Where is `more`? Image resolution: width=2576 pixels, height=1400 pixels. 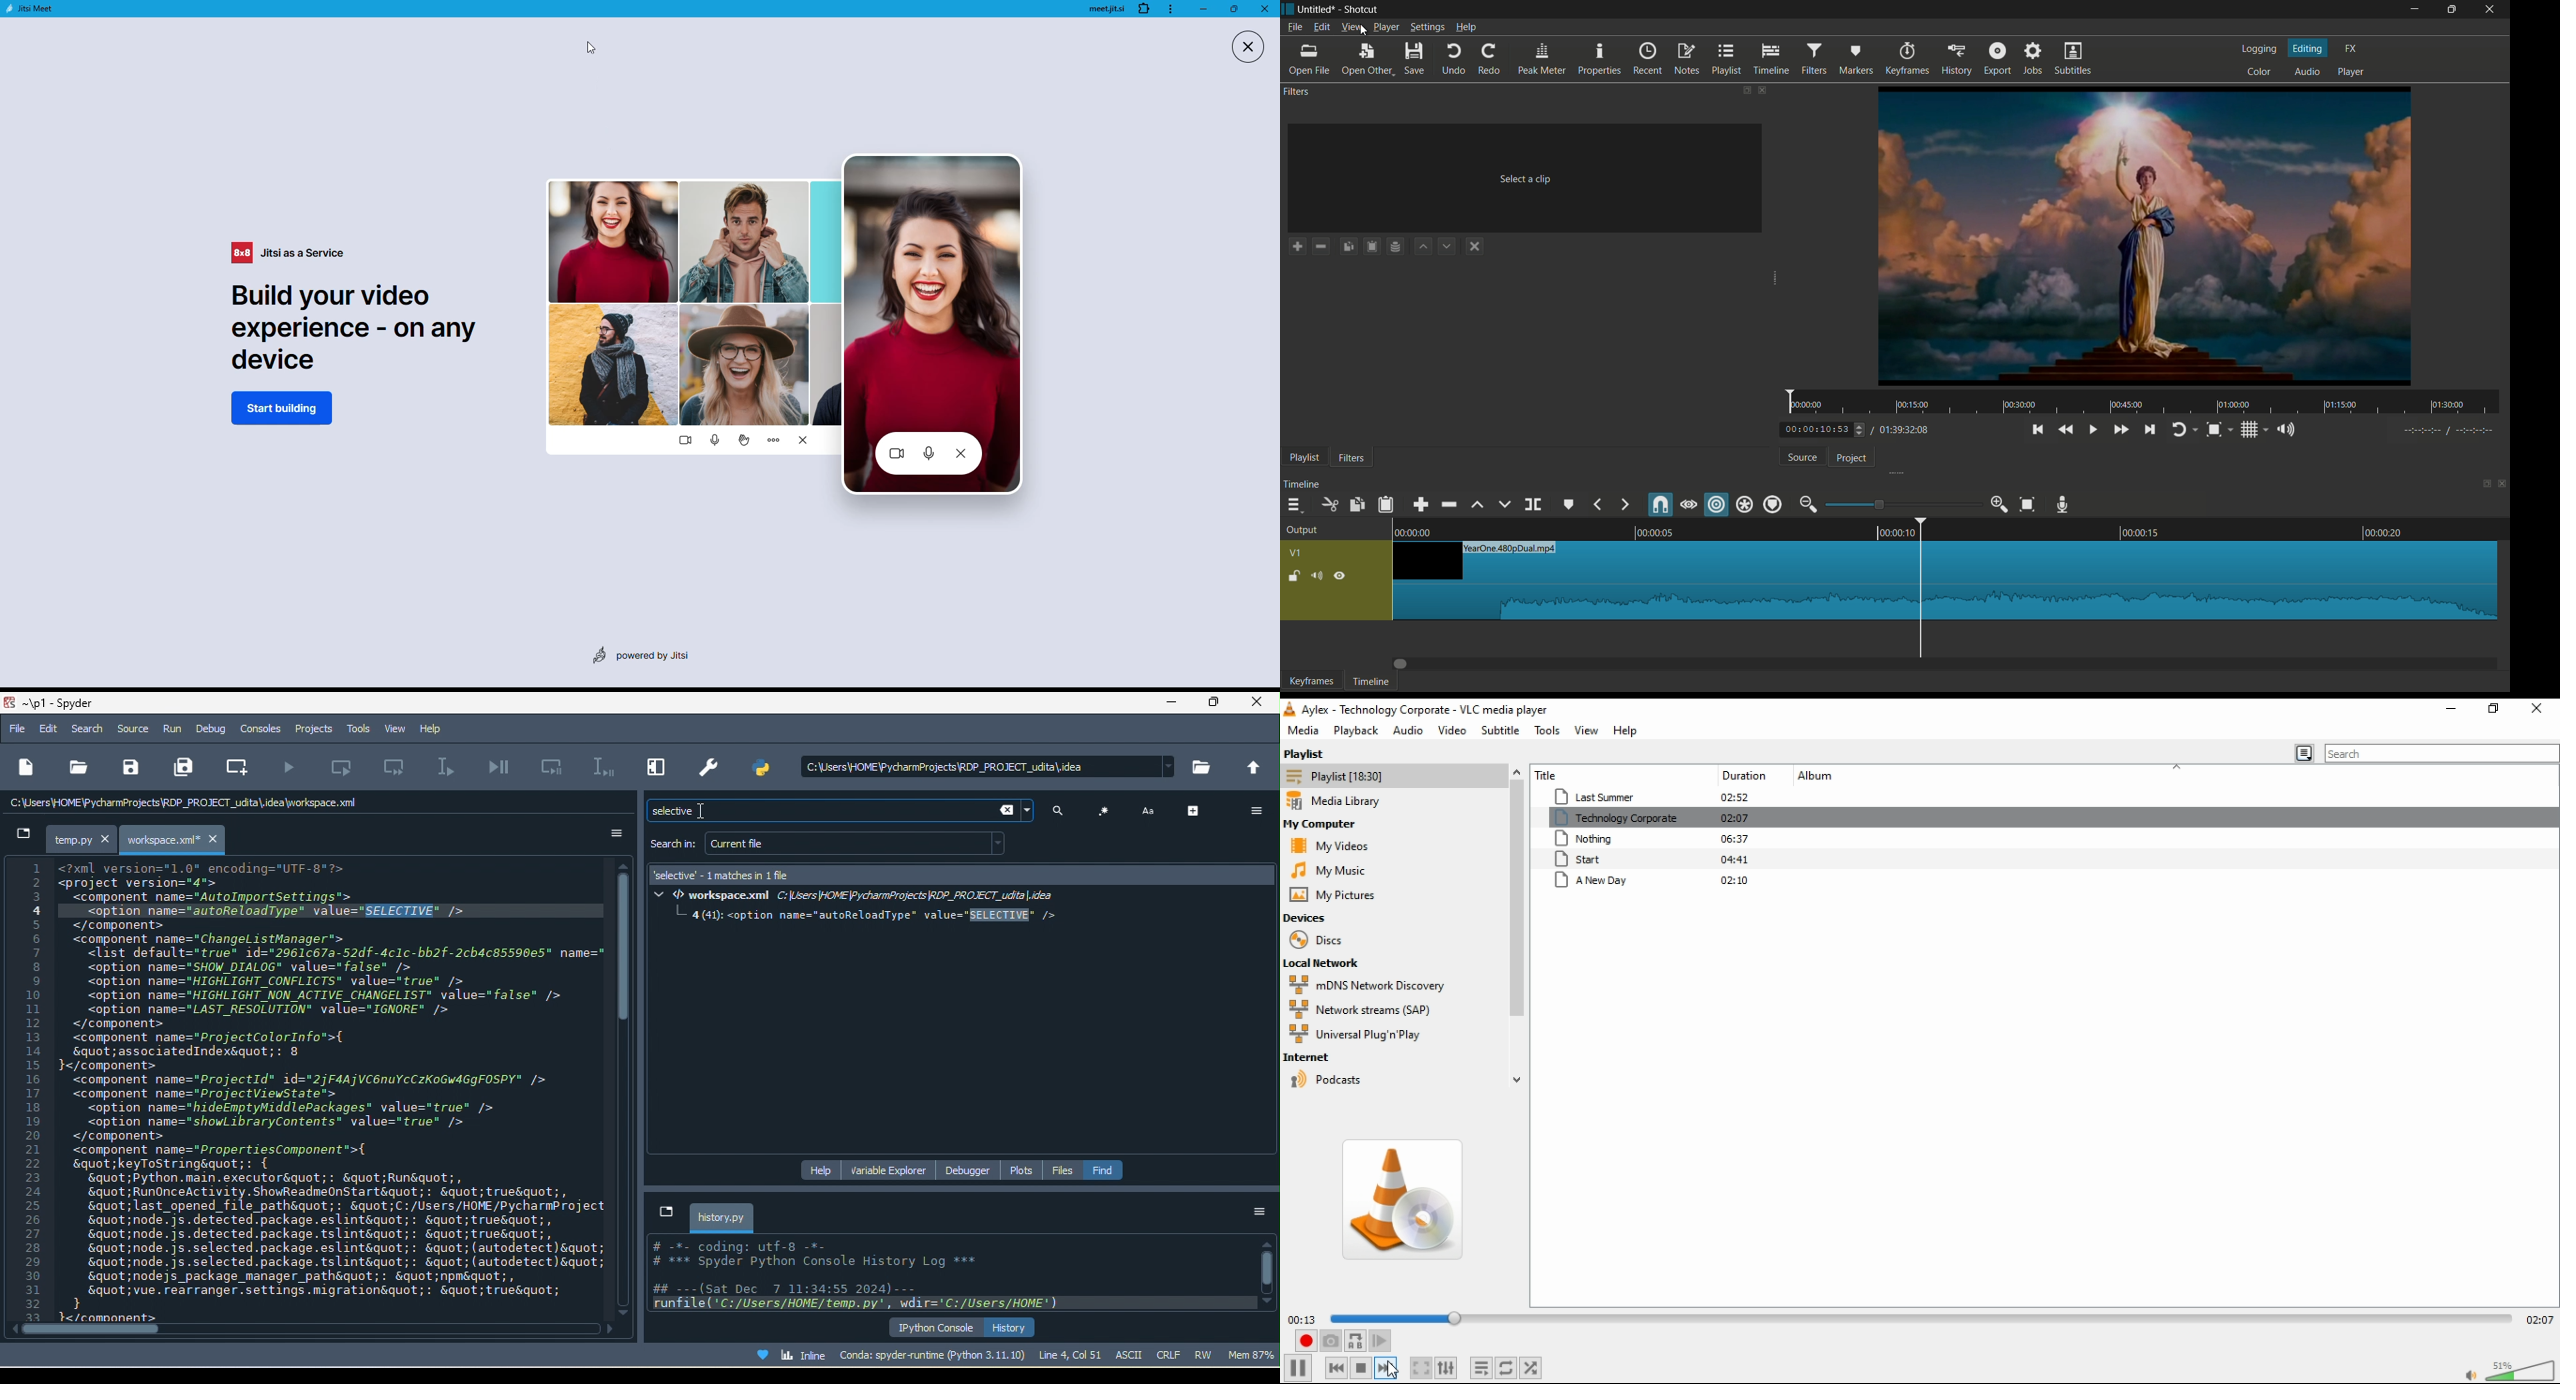
more is located at coordinates (1171, 10).